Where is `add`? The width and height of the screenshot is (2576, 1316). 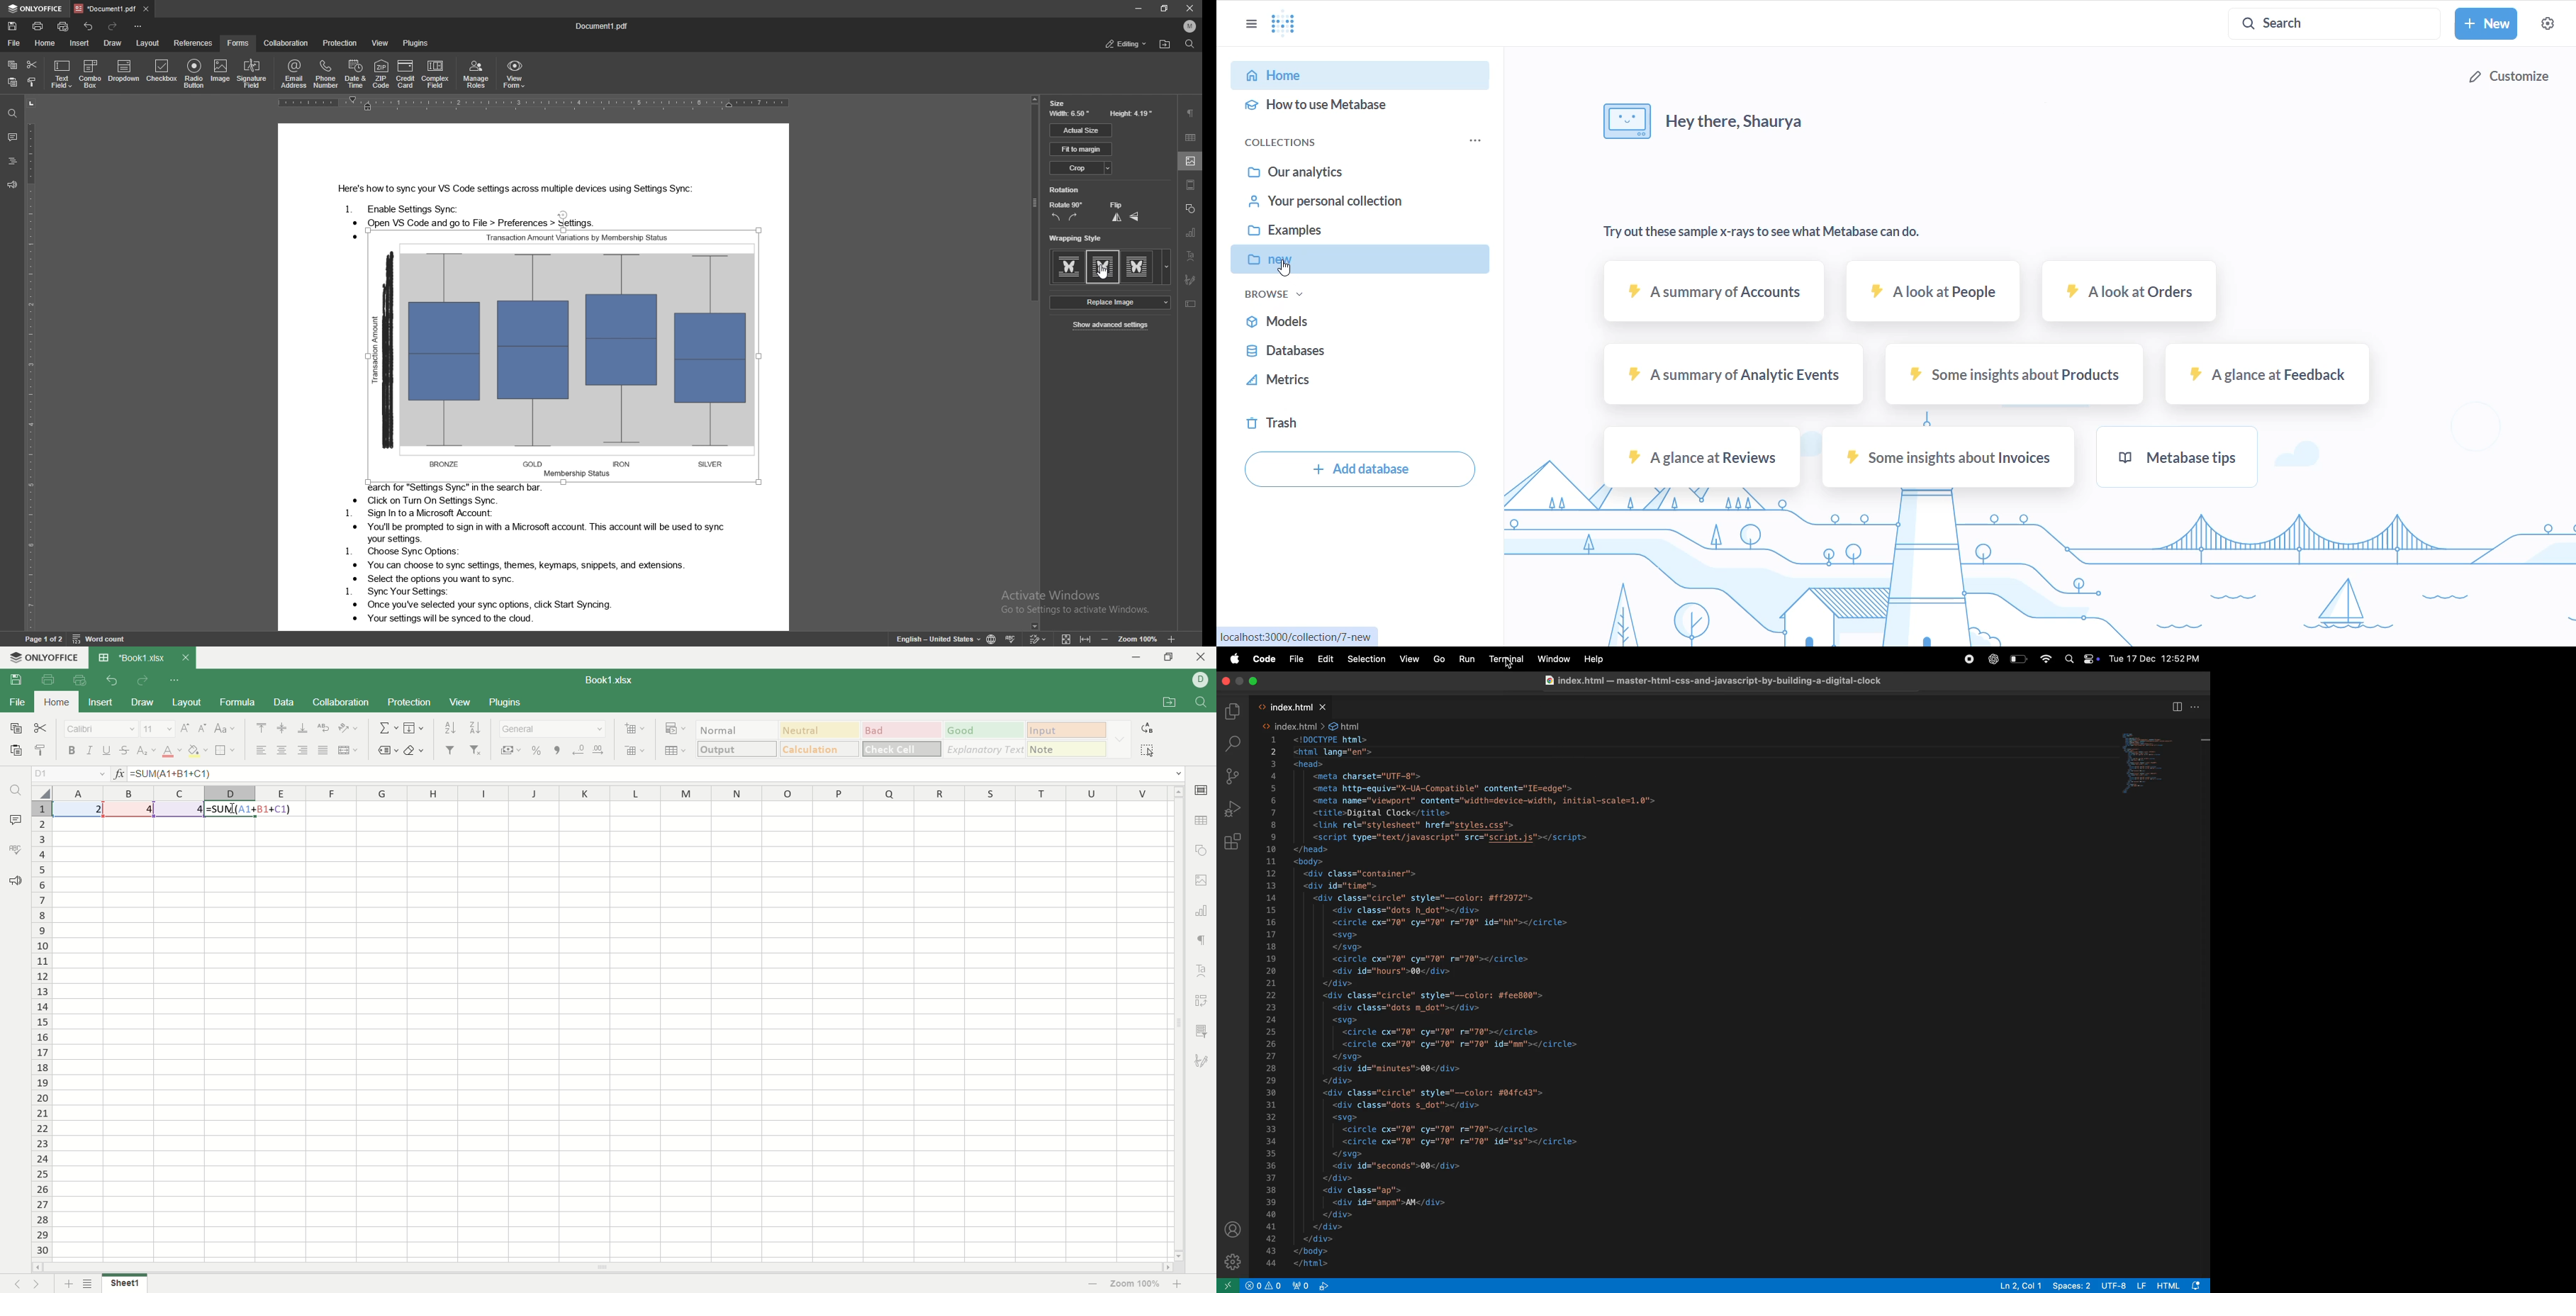 add is located at coordinates (66, 1283).